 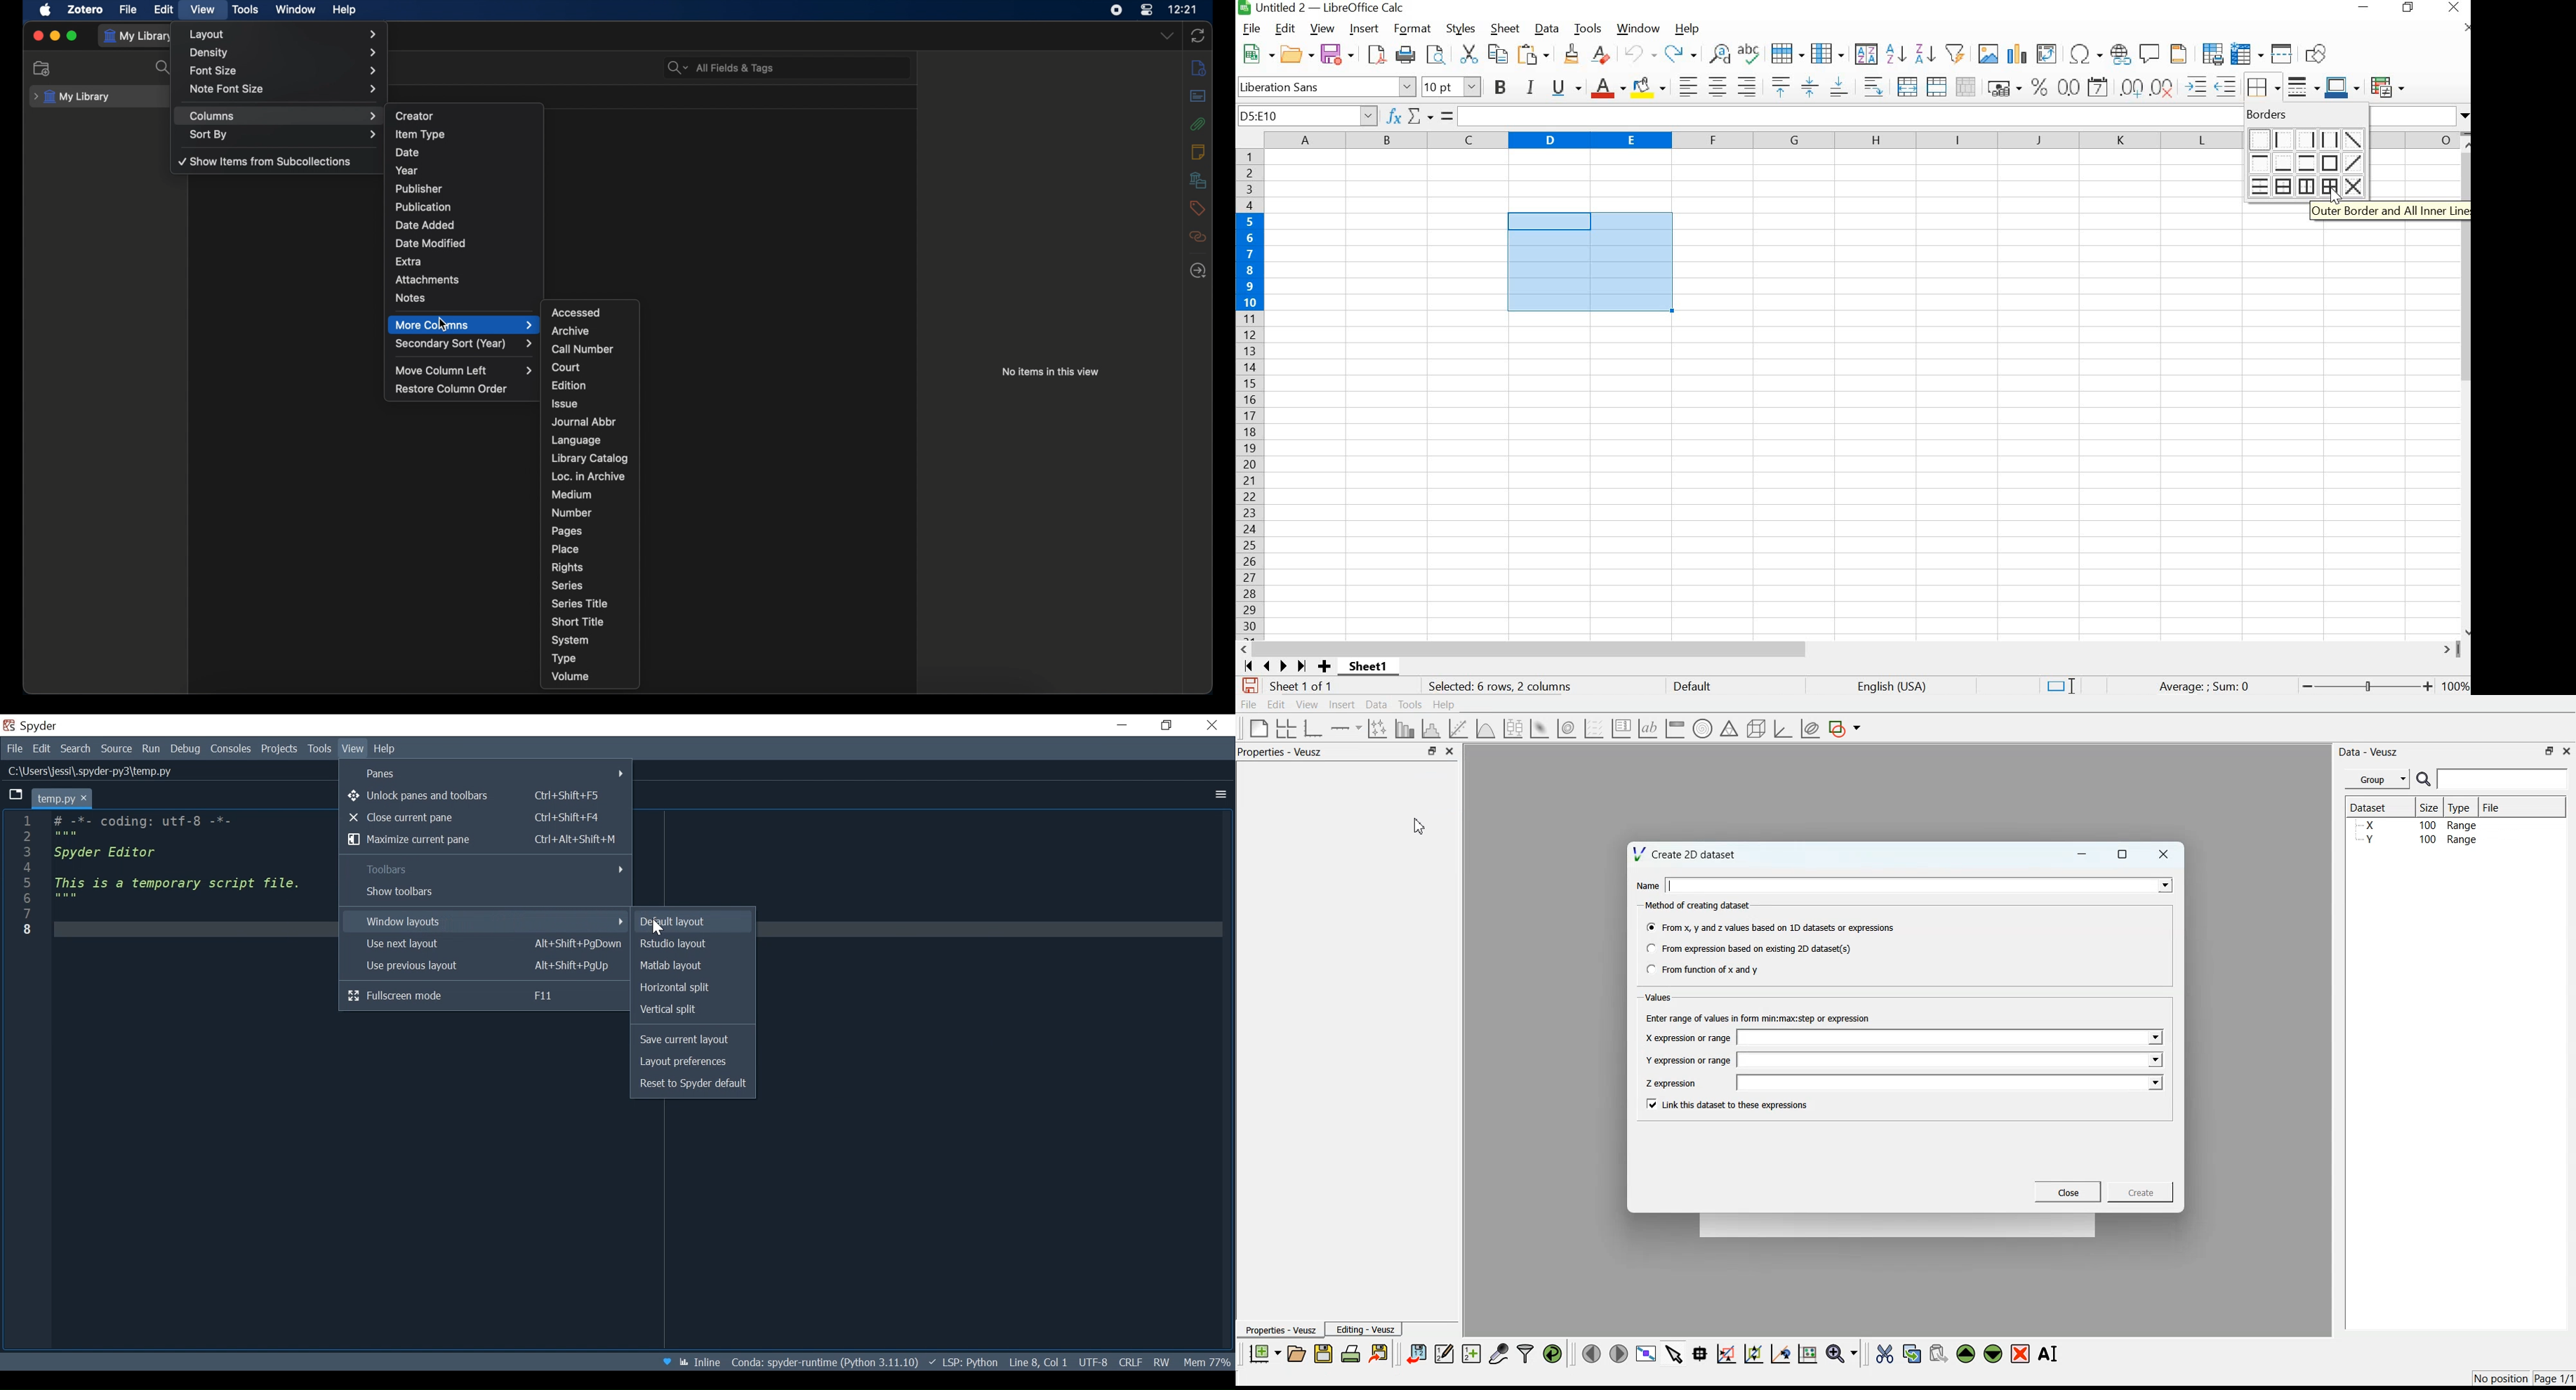 What do you see at coordinates (2332, 140) in the screenshot?
I see `left and right border` at bounding box center [2332, 140].